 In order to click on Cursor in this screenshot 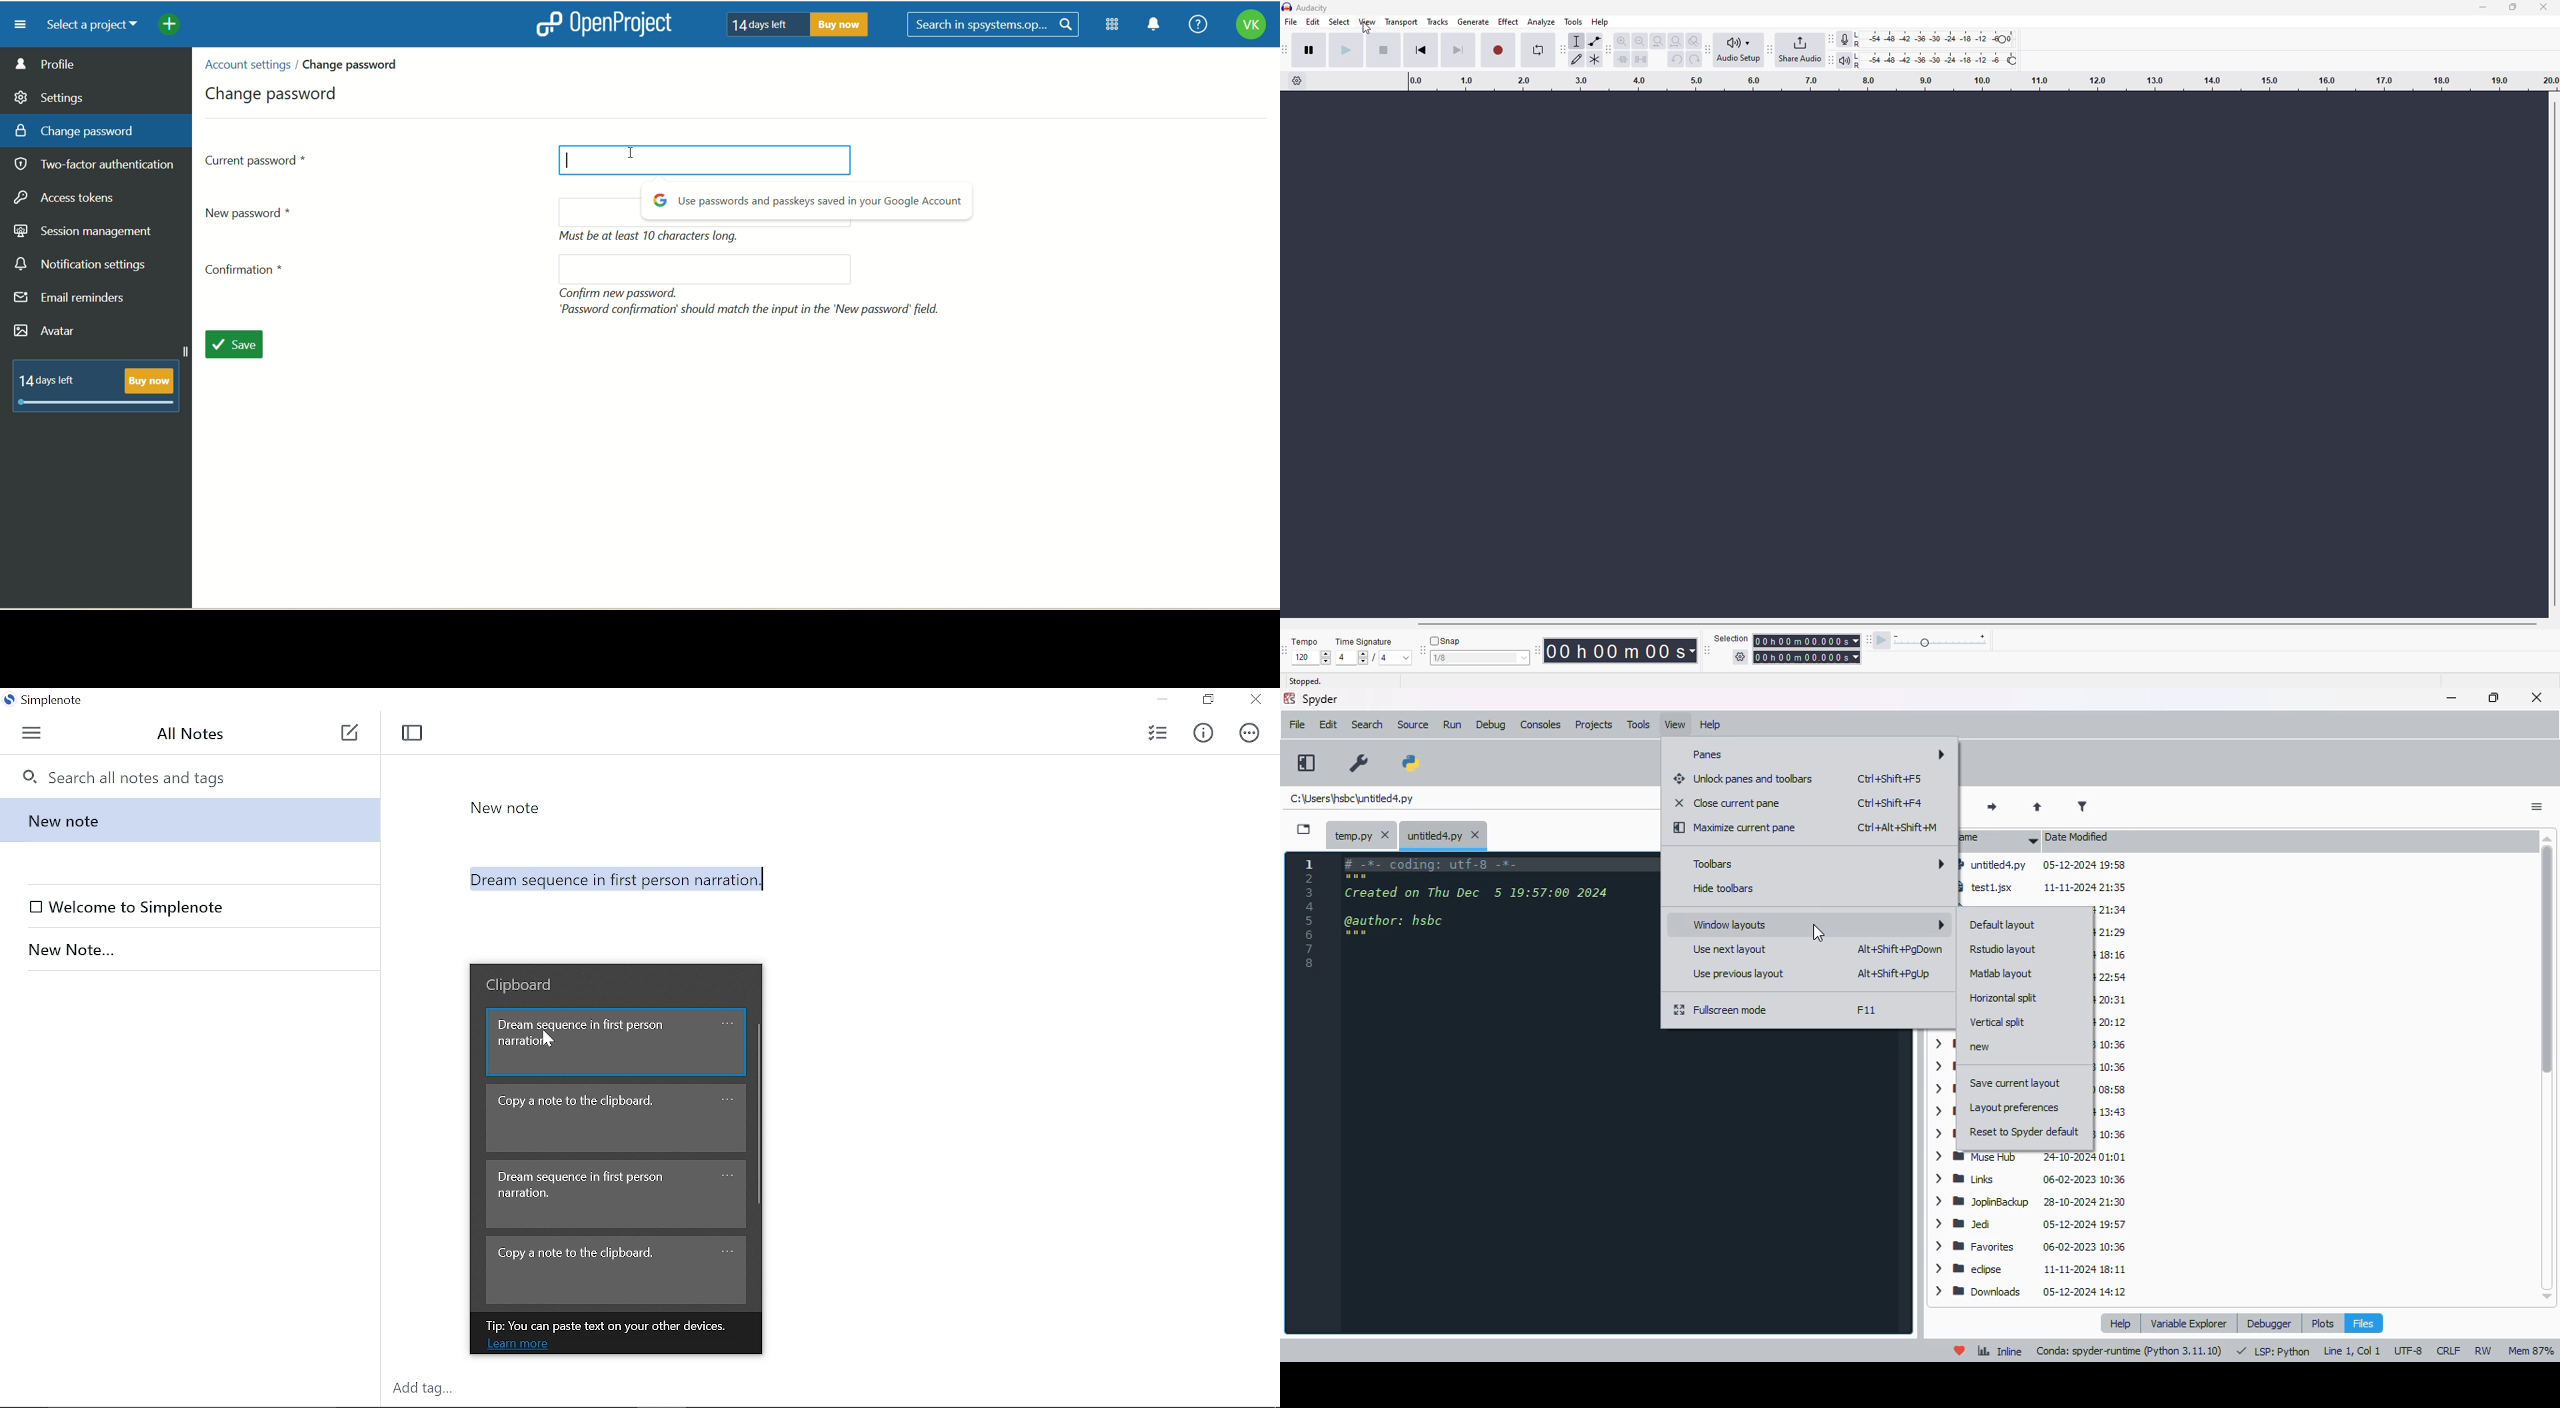, I will do `click(548, 1043)`.